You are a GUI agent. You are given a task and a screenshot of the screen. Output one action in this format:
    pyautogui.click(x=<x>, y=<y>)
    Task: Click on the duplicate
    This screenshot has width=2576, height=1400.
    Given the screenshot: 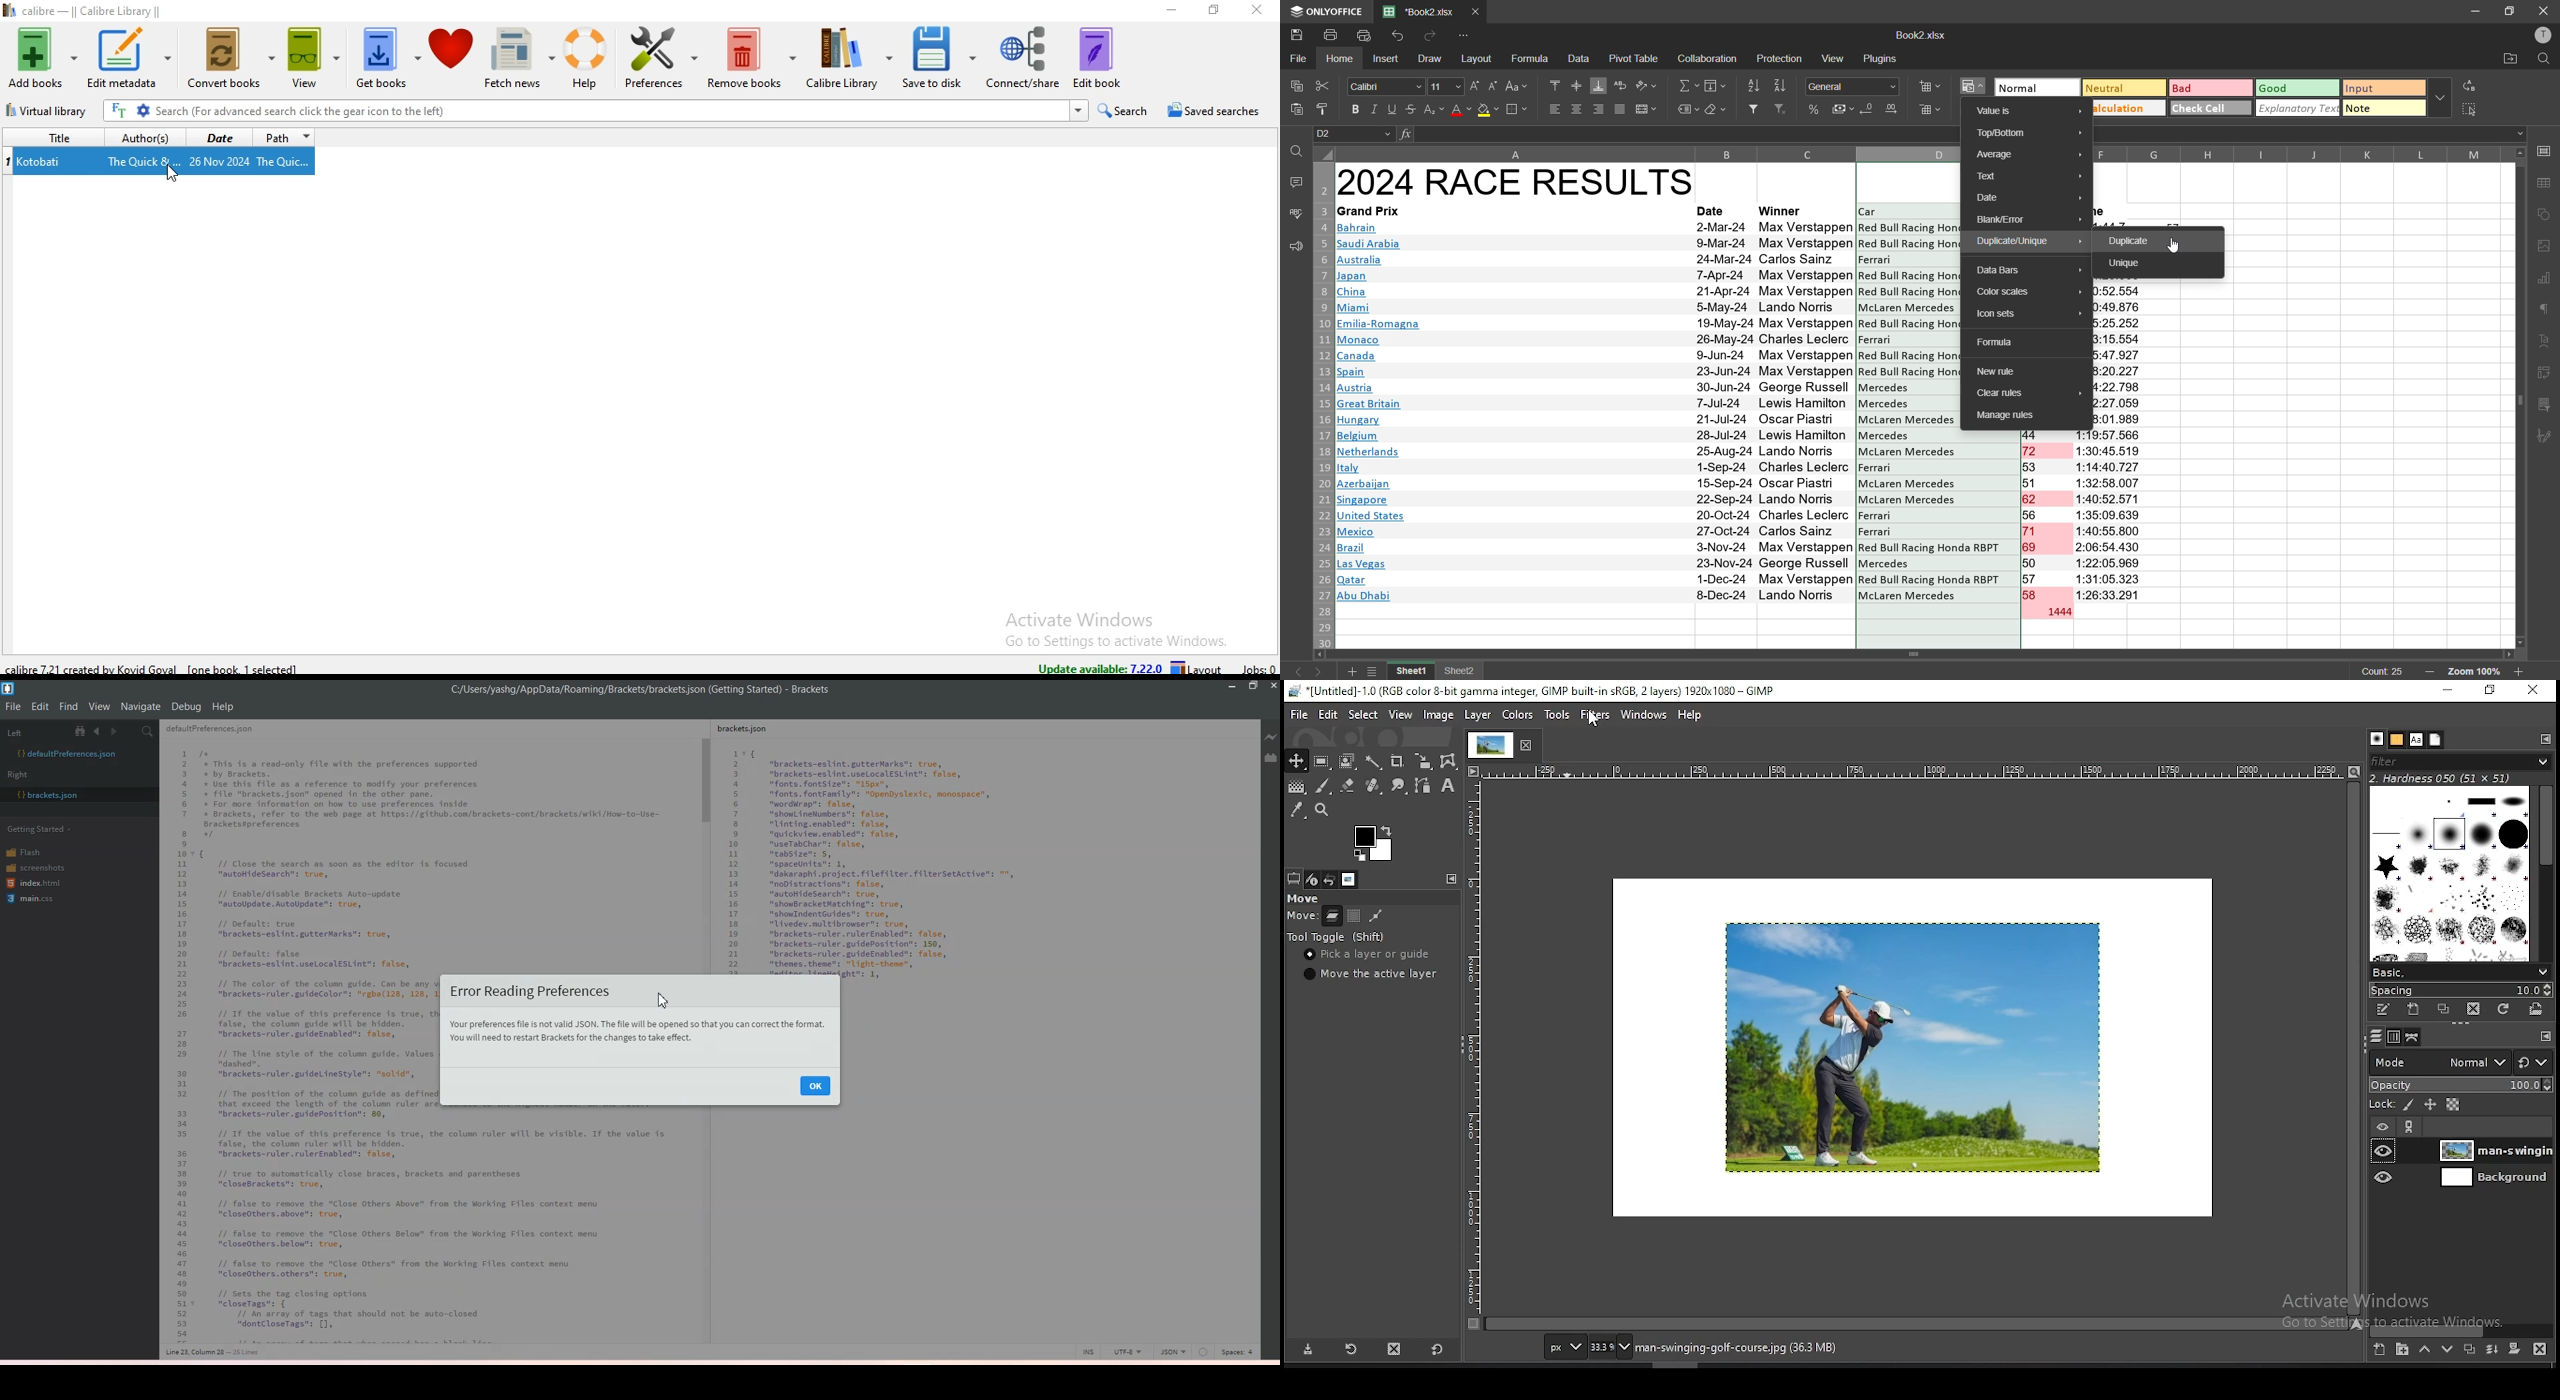 What is the action you would take?
    pyautogui.click(x=2132, y=241)
    